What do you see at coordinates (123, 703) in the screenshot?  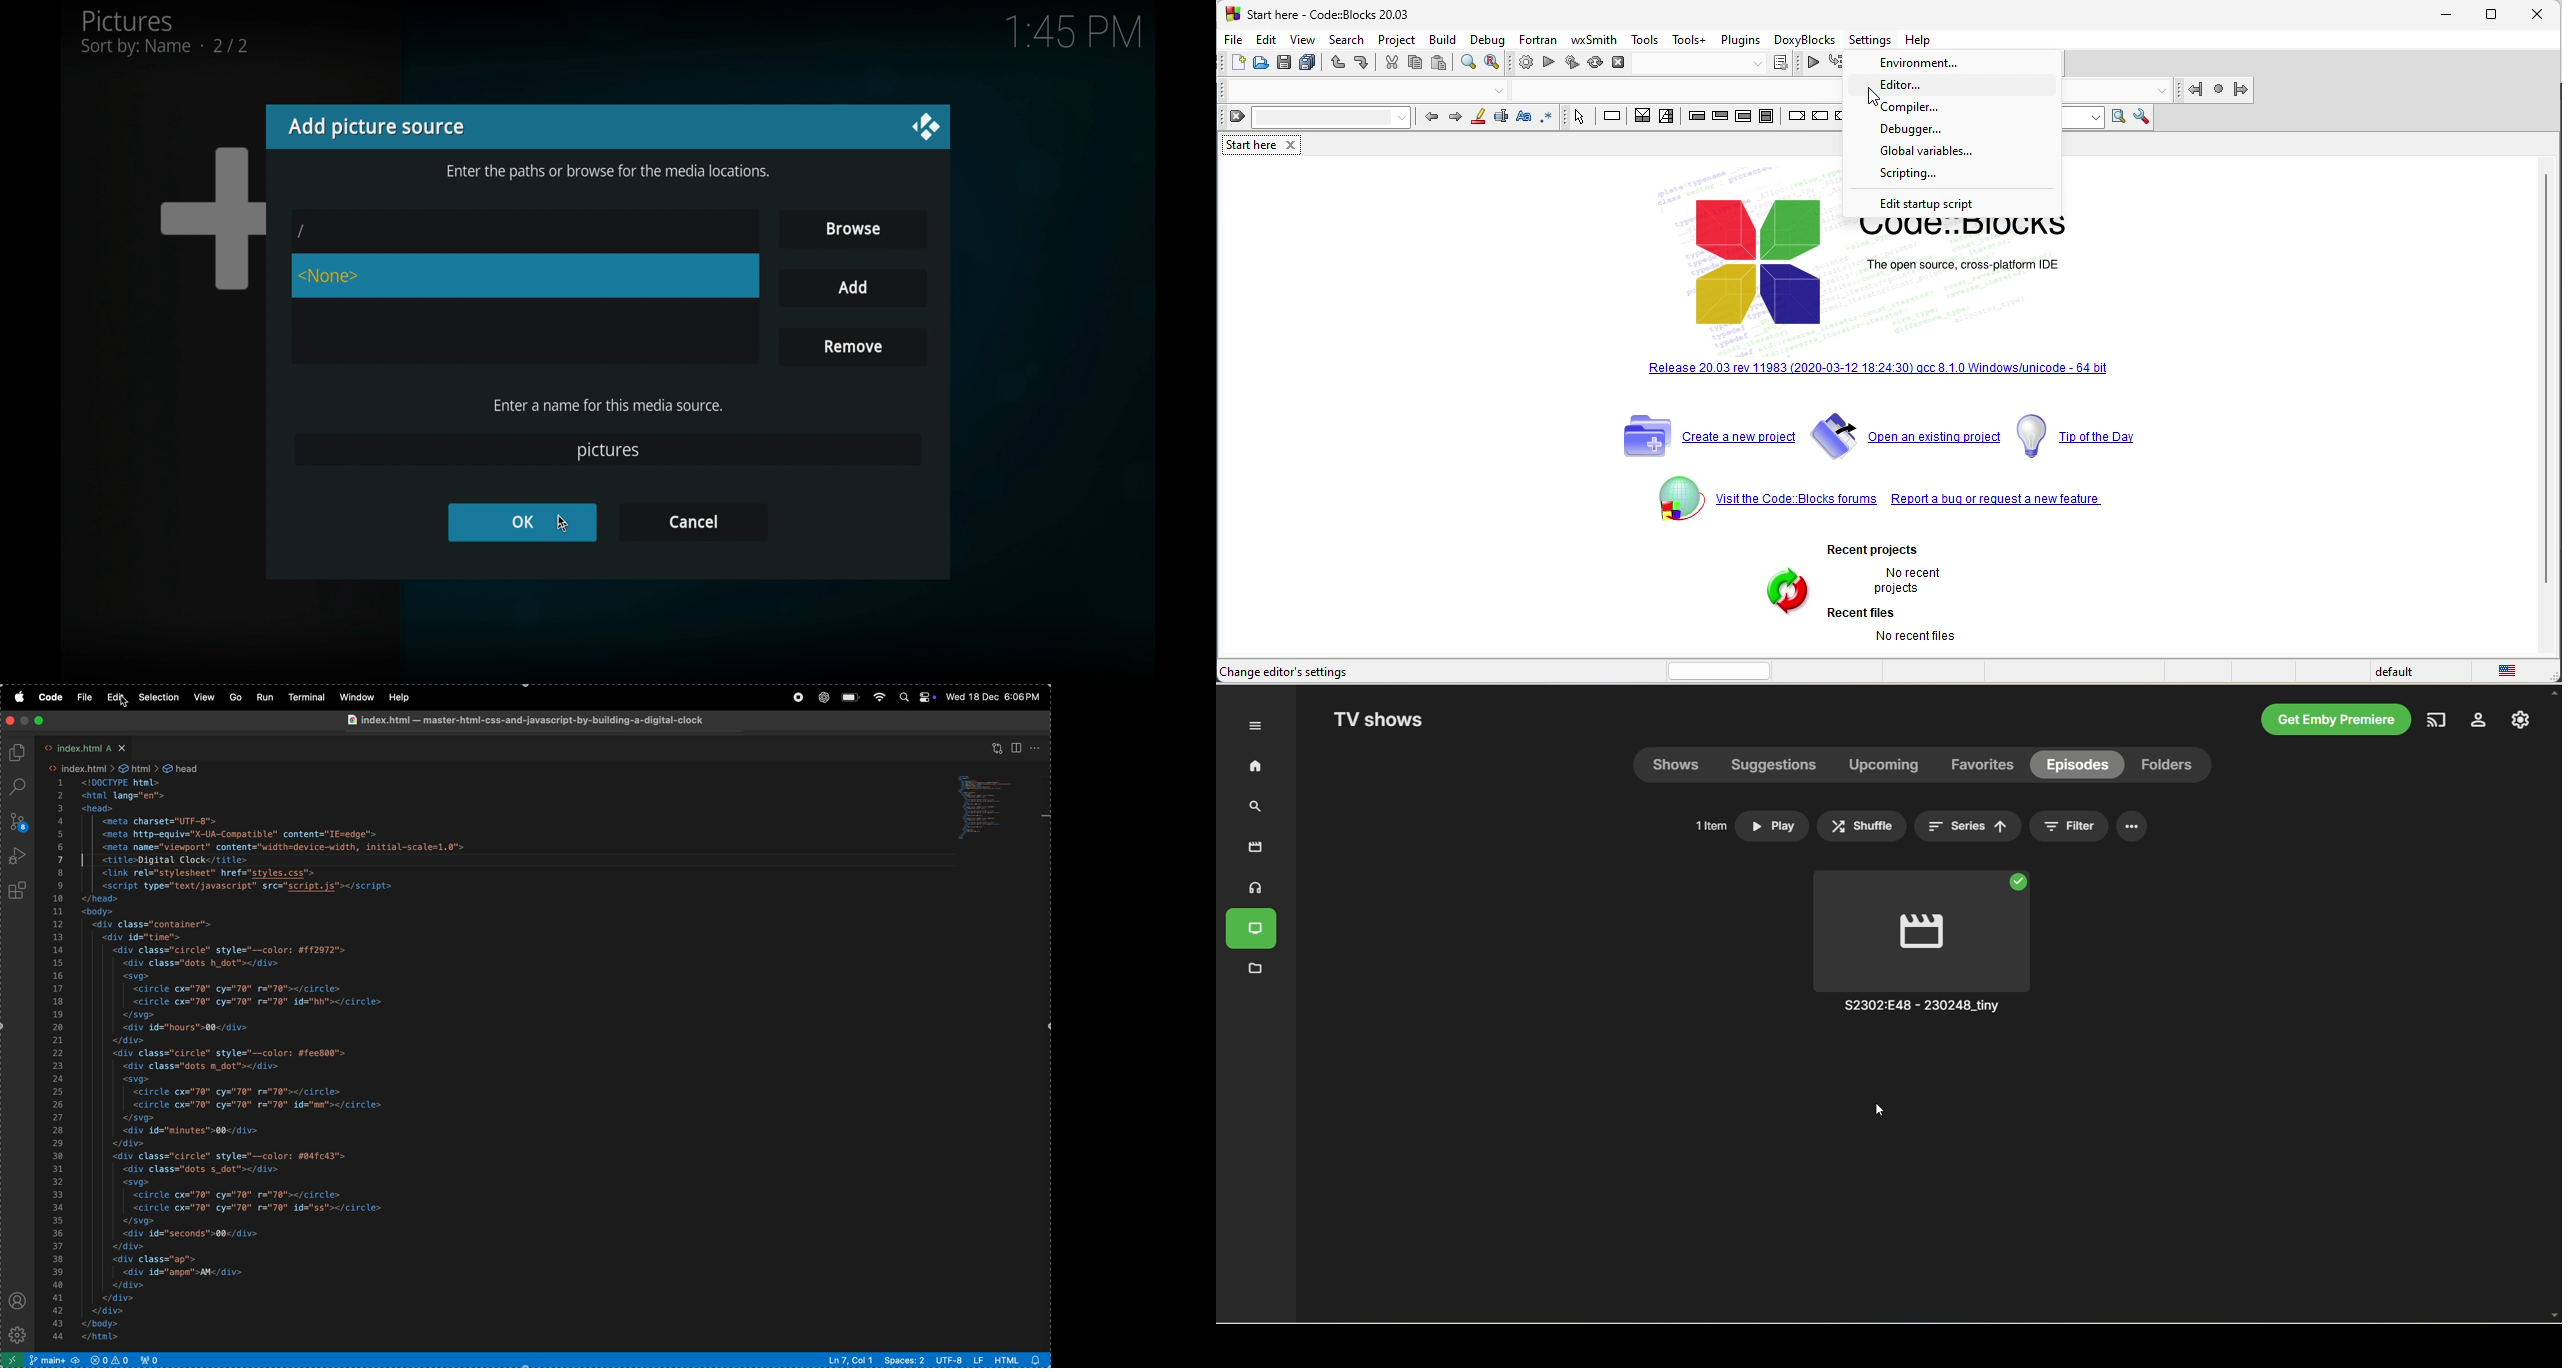 I see `cursor` at bounding box center [123, 703].